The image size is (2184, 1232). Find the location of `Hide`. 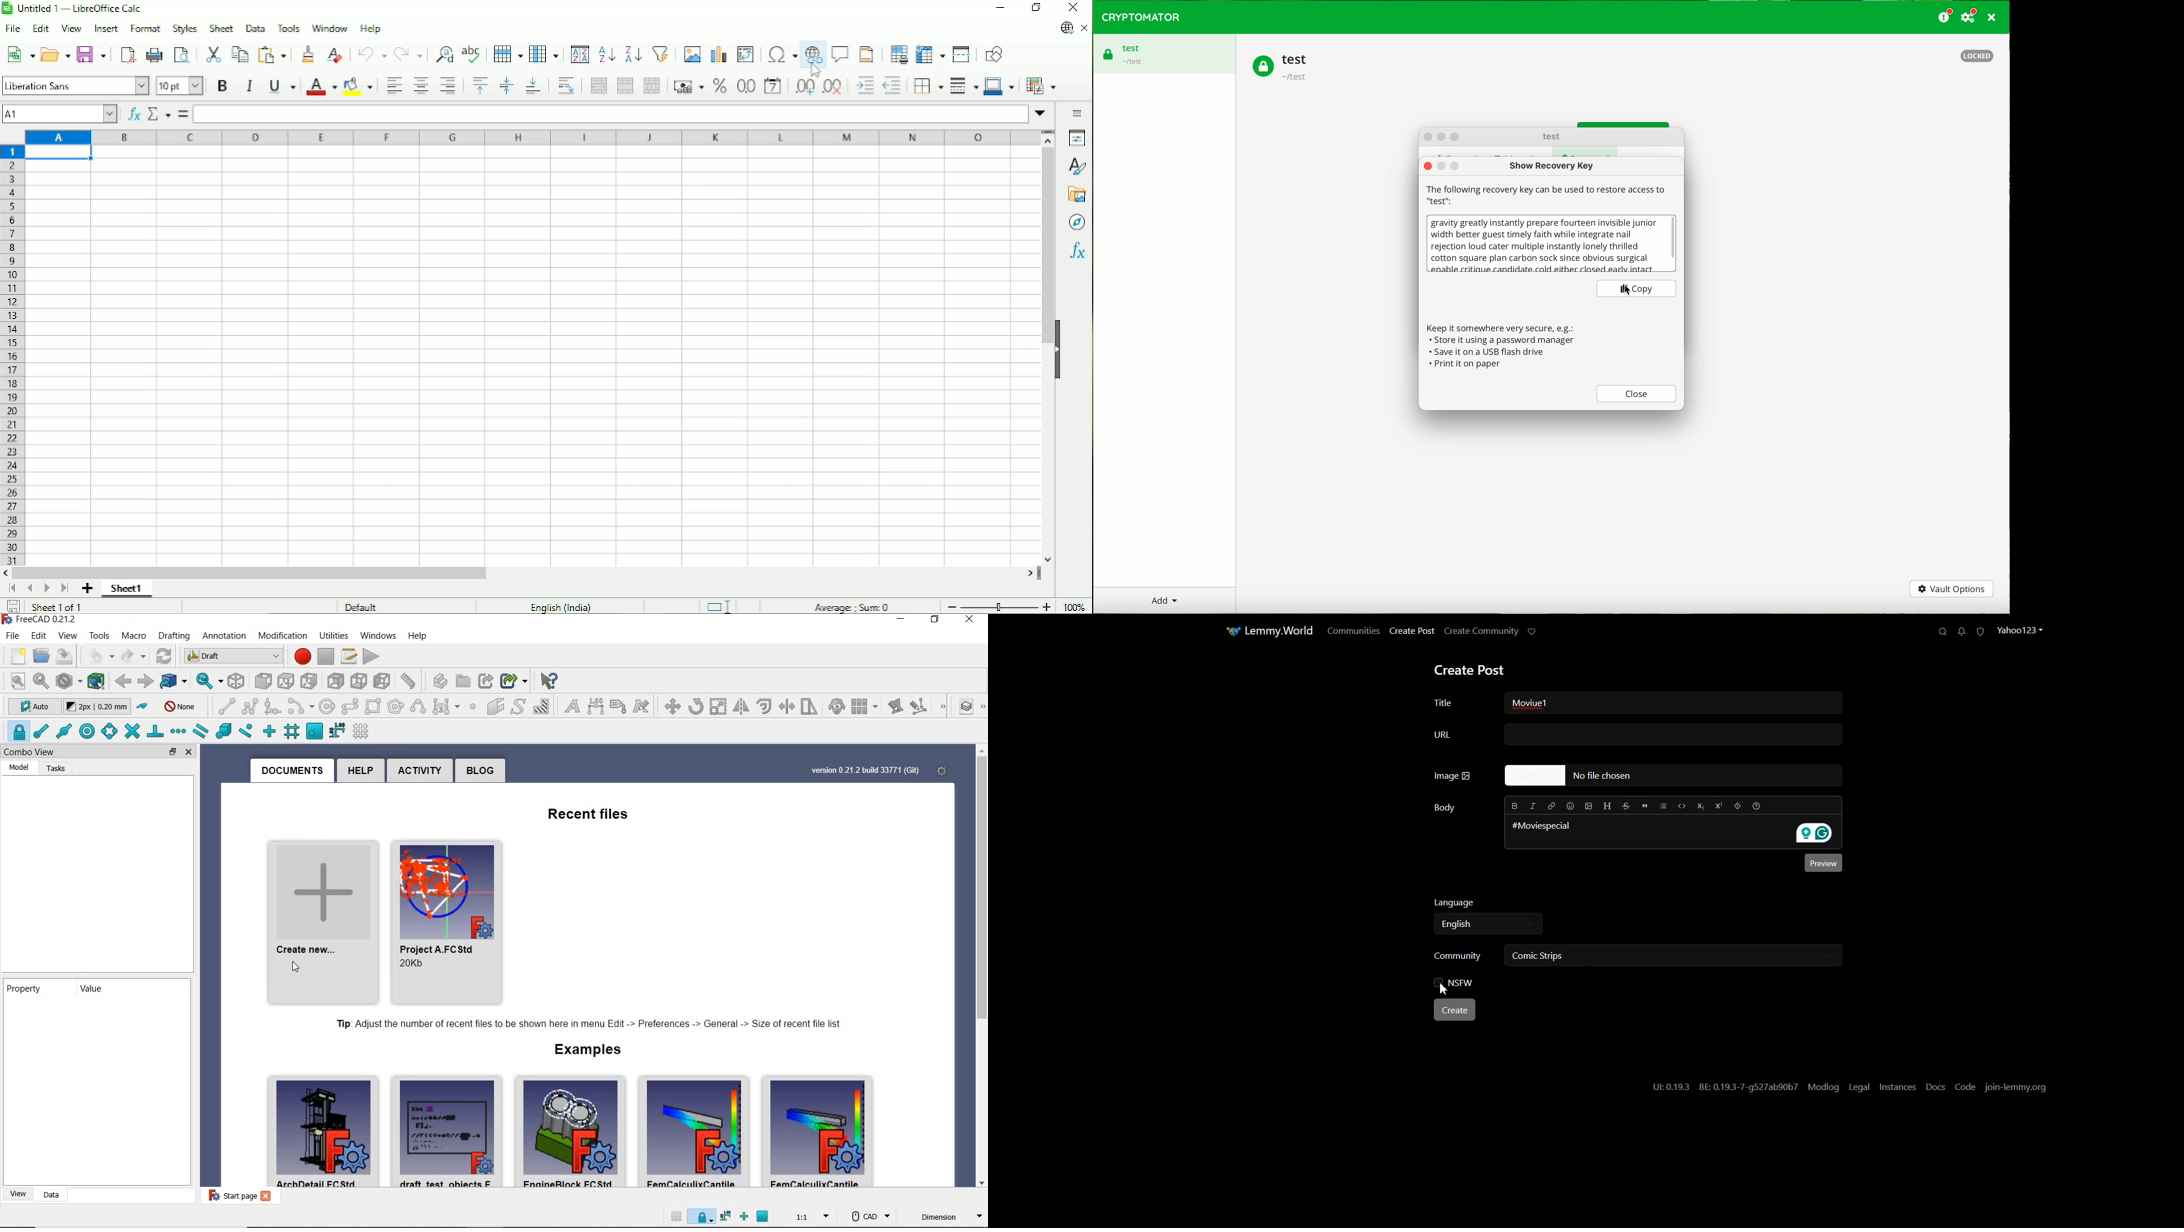

Hide is located at coordinates (1061, 347).